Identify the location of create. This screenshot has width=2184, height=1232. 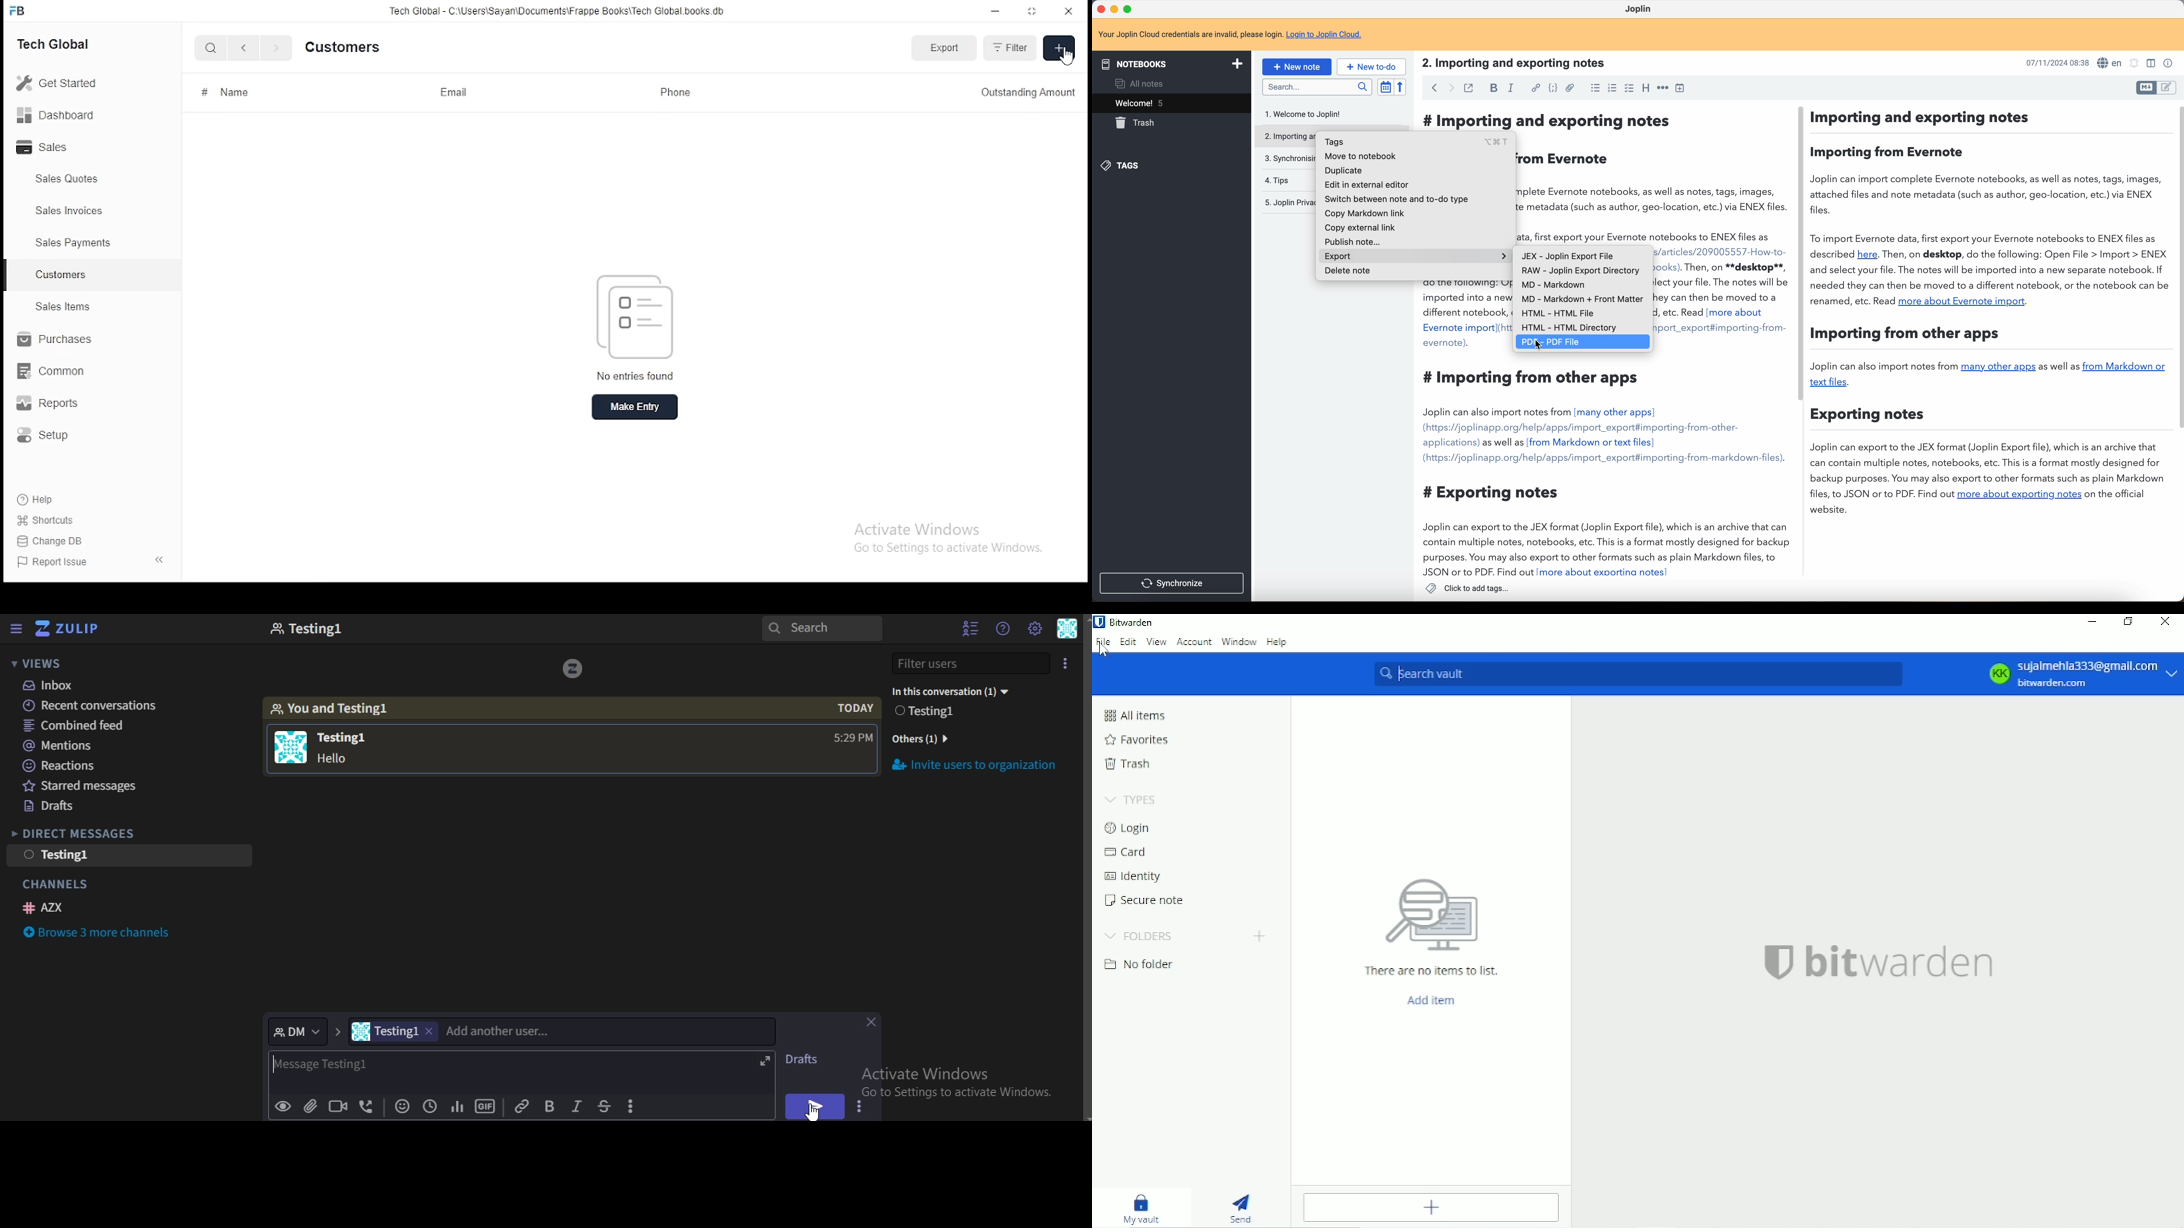
(1058, 48).